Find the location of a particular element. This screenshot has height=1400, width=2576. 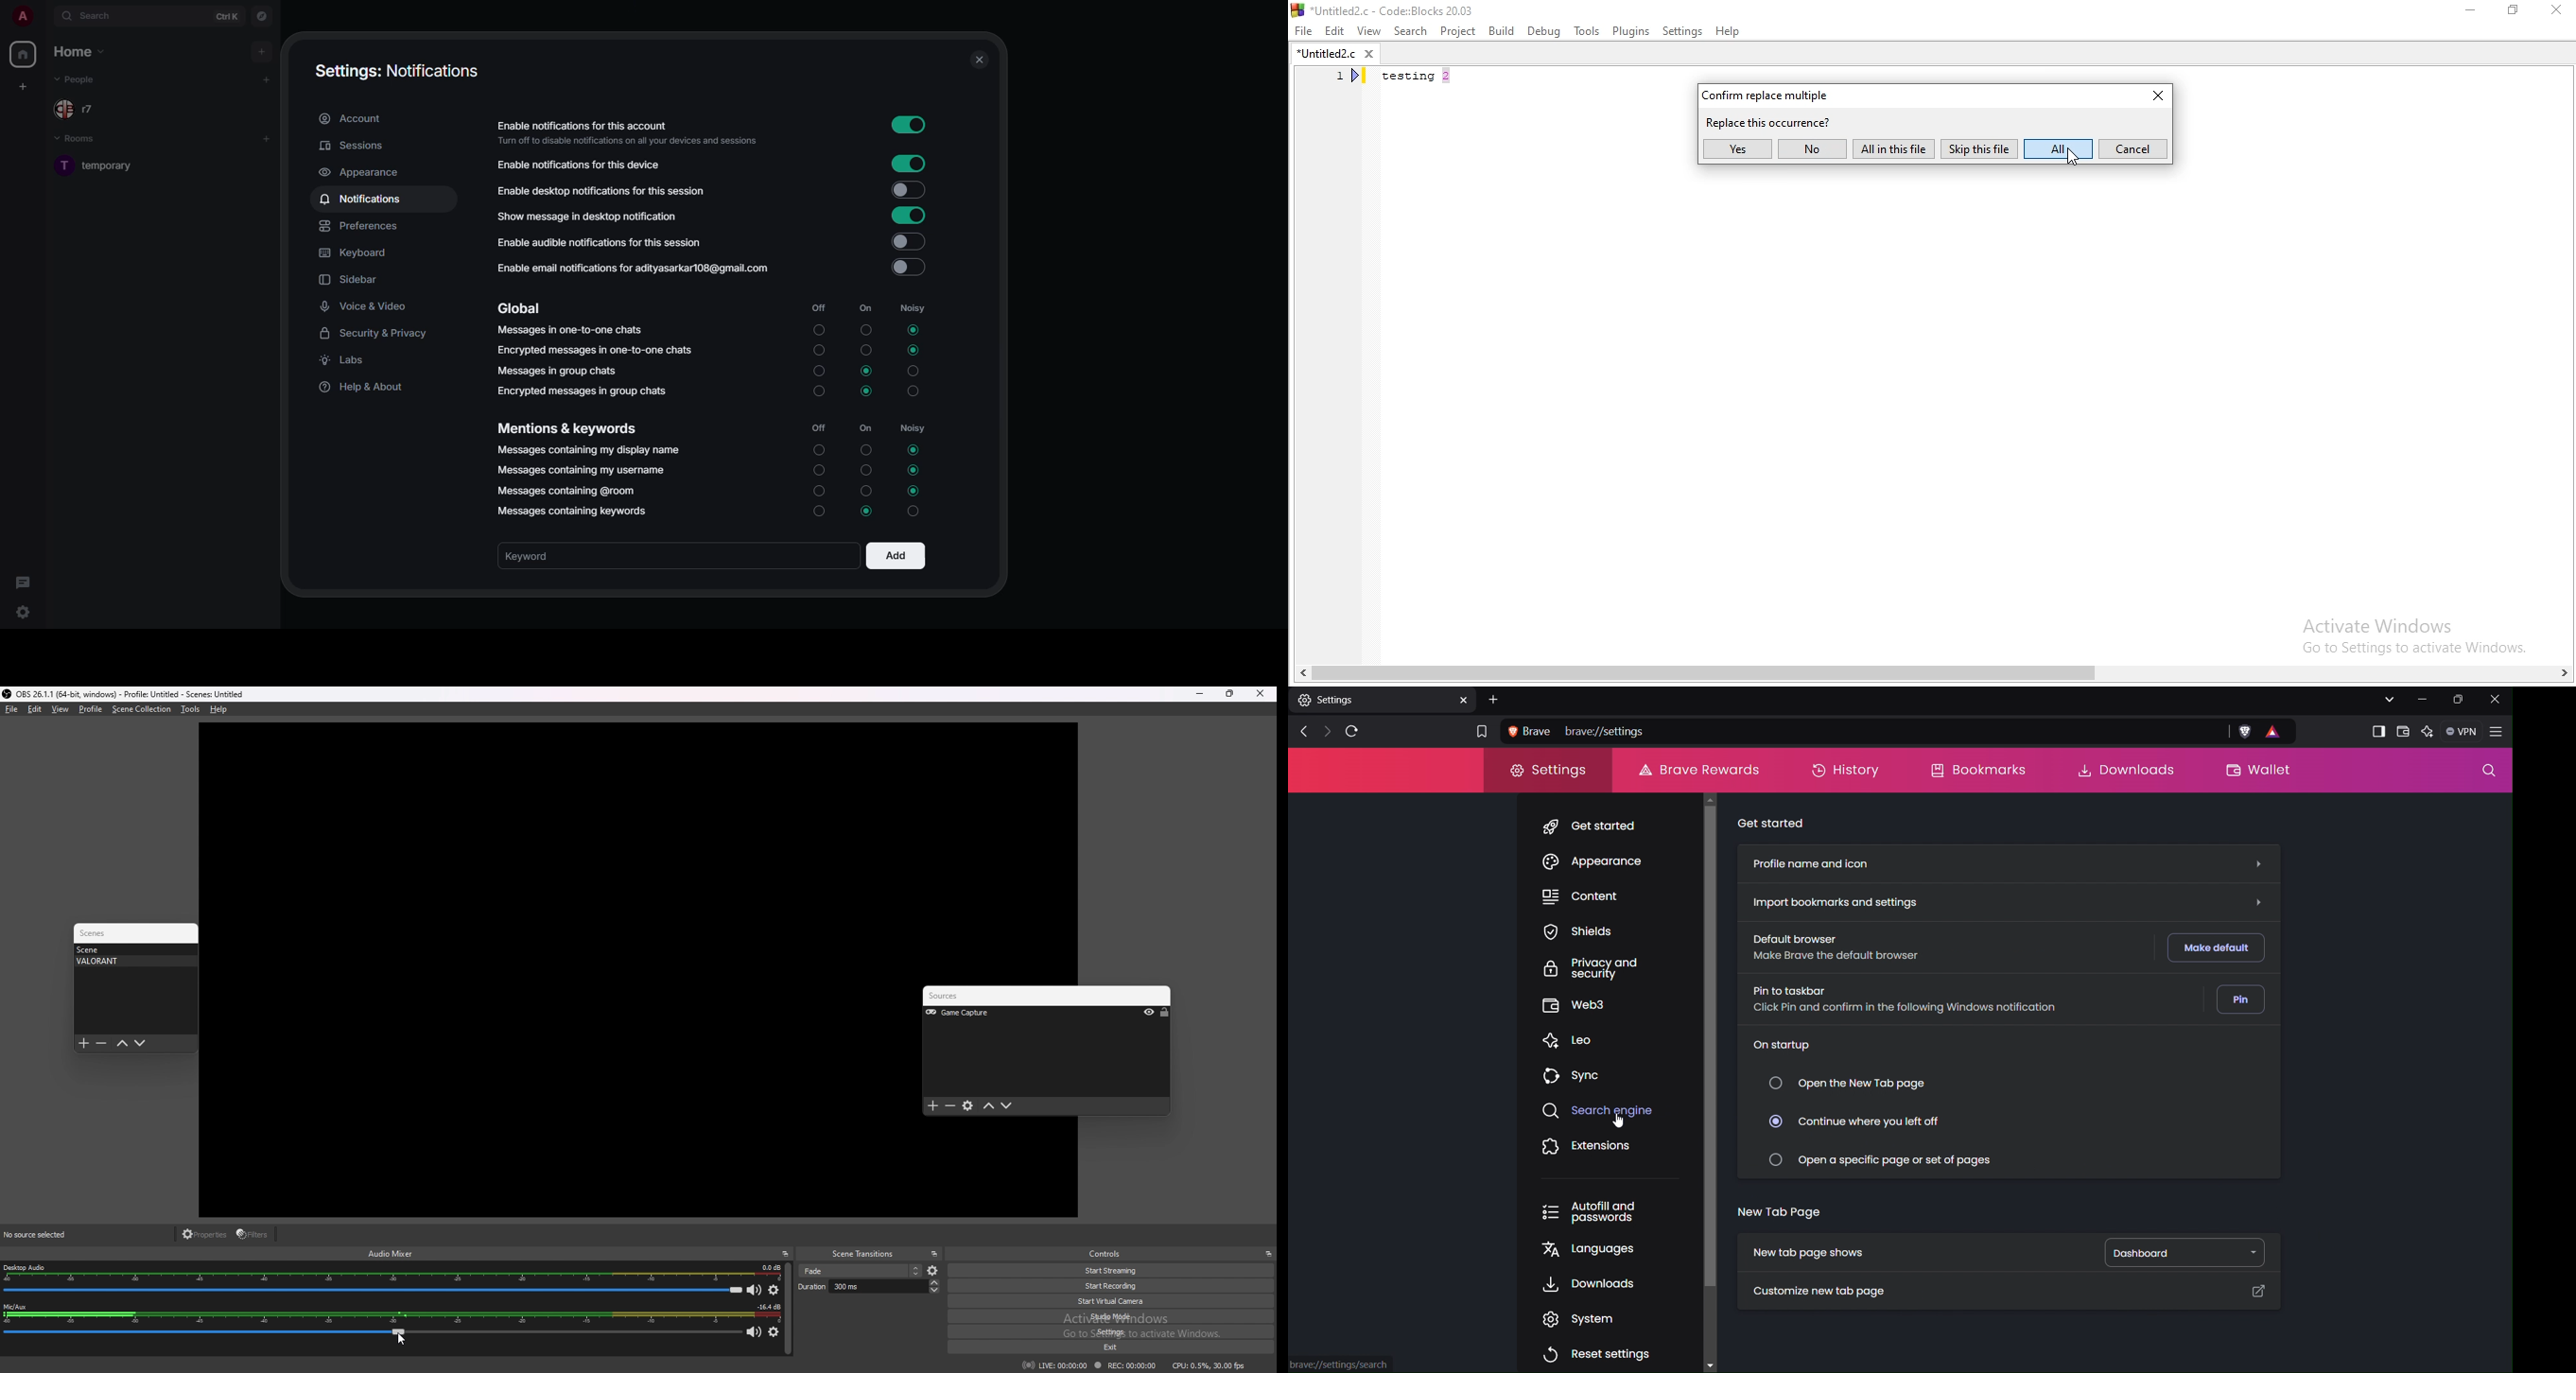

lock is located at coordinates (1165, 1012).